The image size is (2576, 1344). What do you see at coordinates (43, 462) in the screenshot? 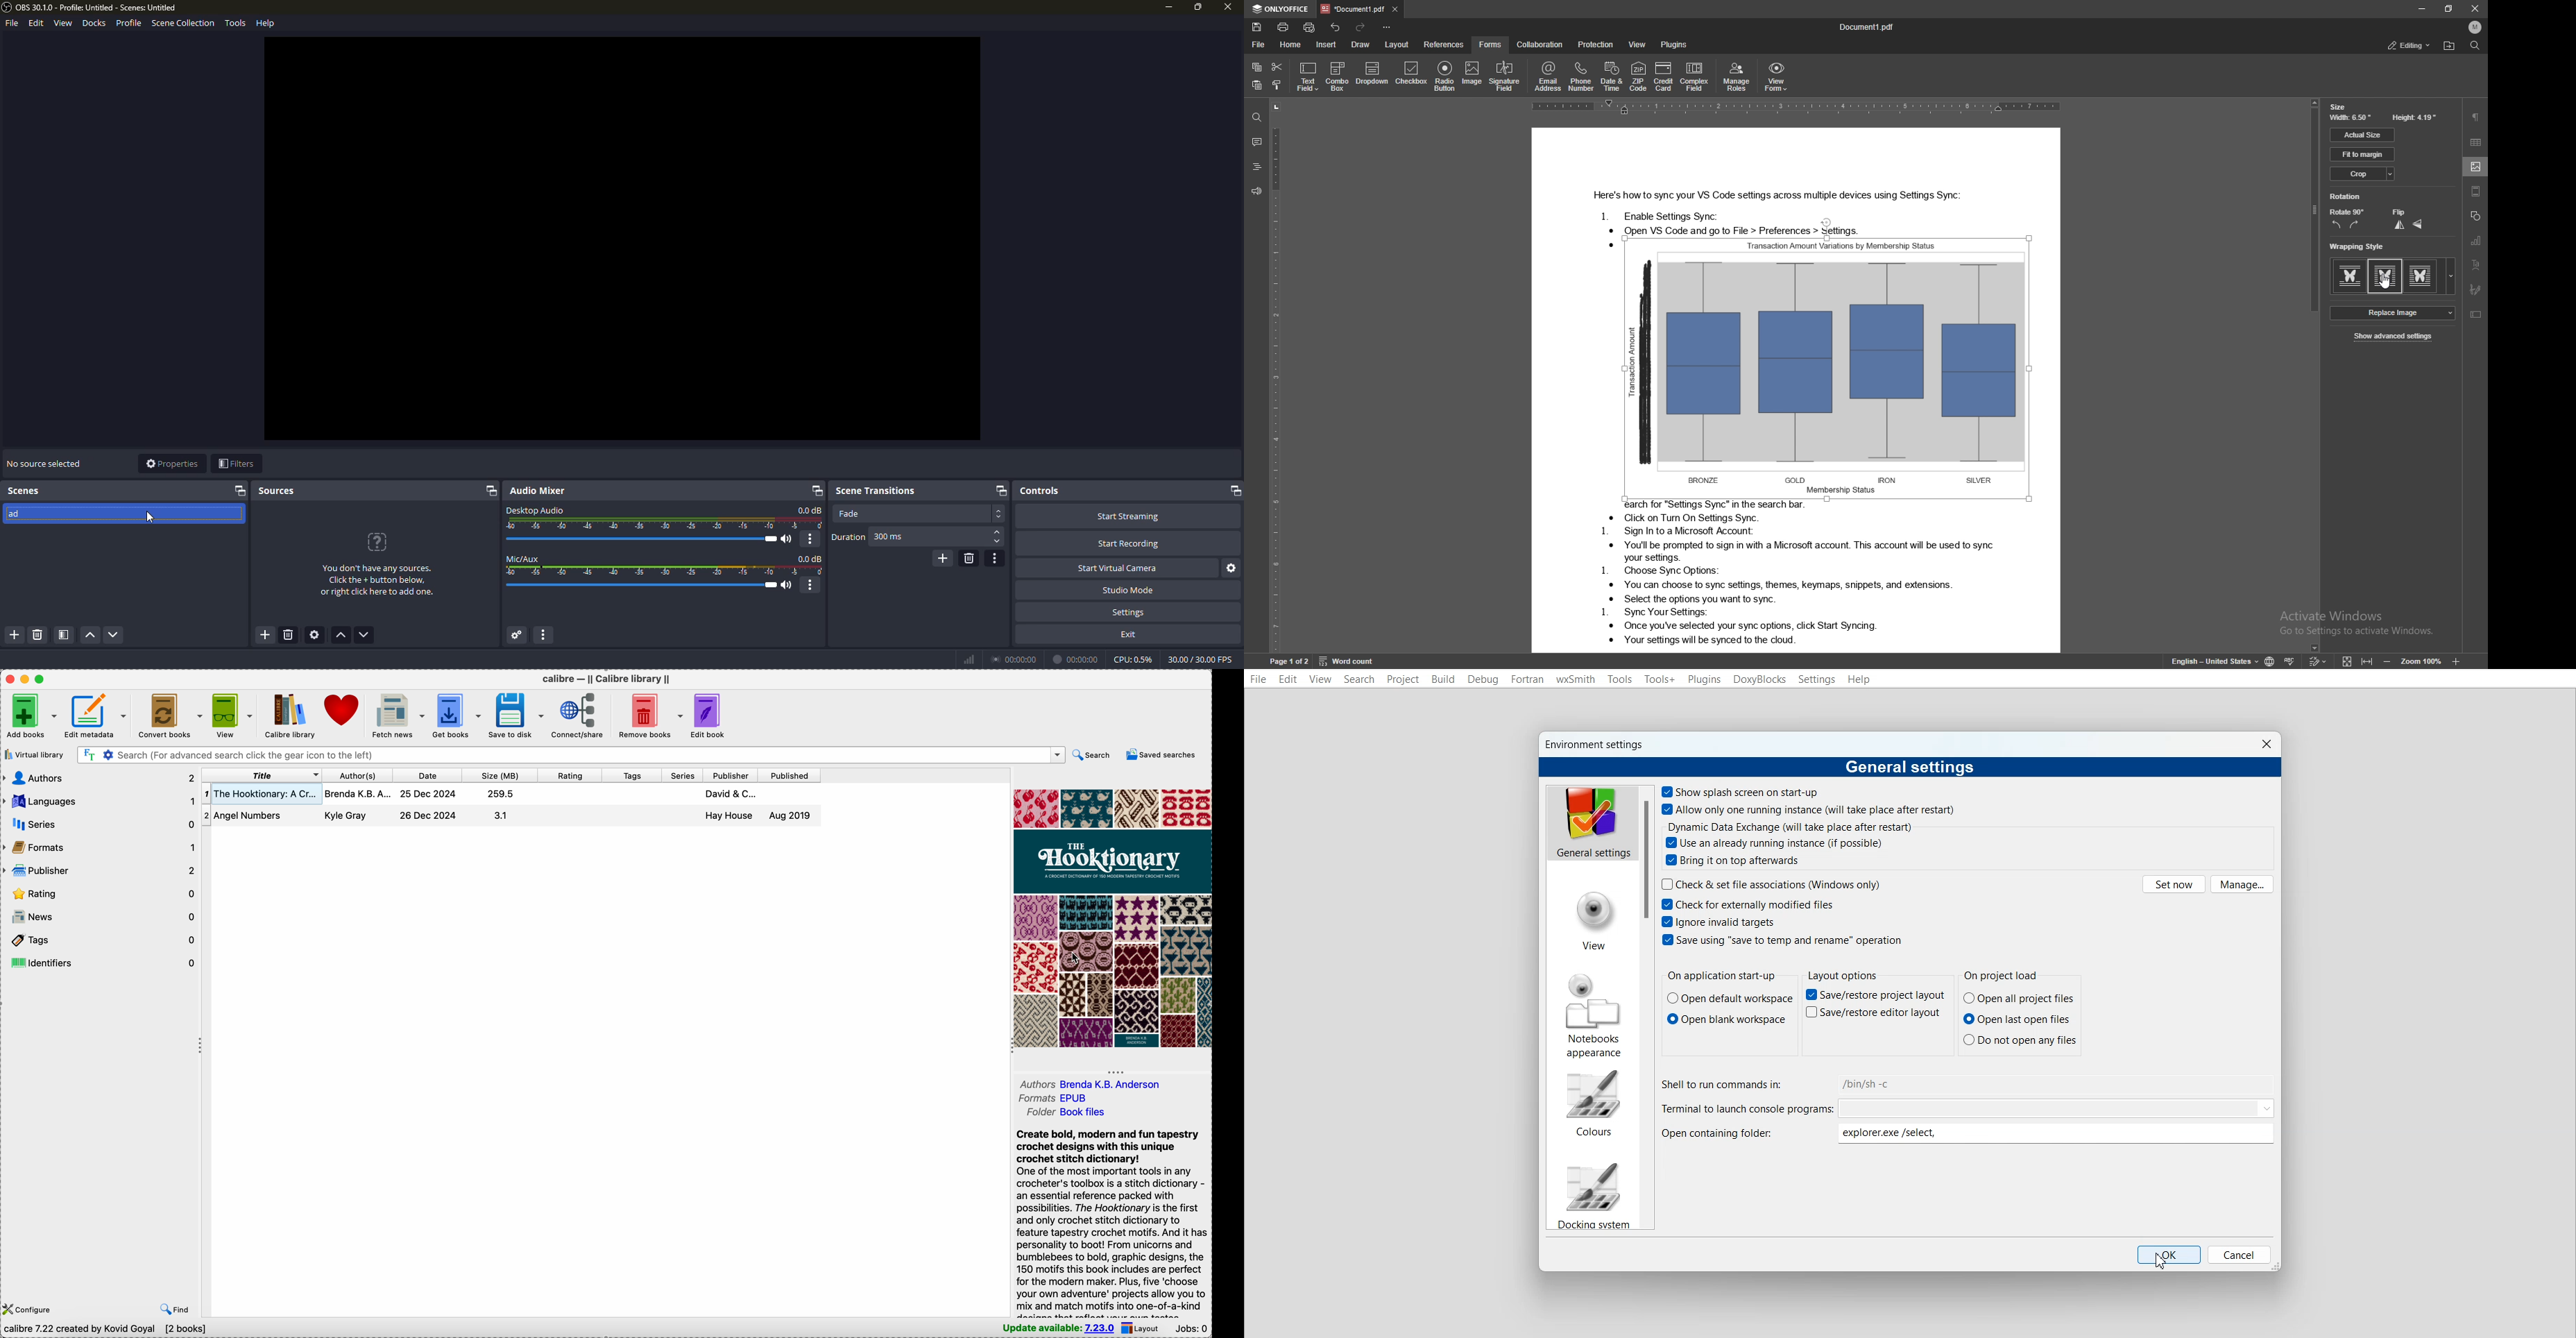
I see `no source selected` at bounding box center [43, 462].